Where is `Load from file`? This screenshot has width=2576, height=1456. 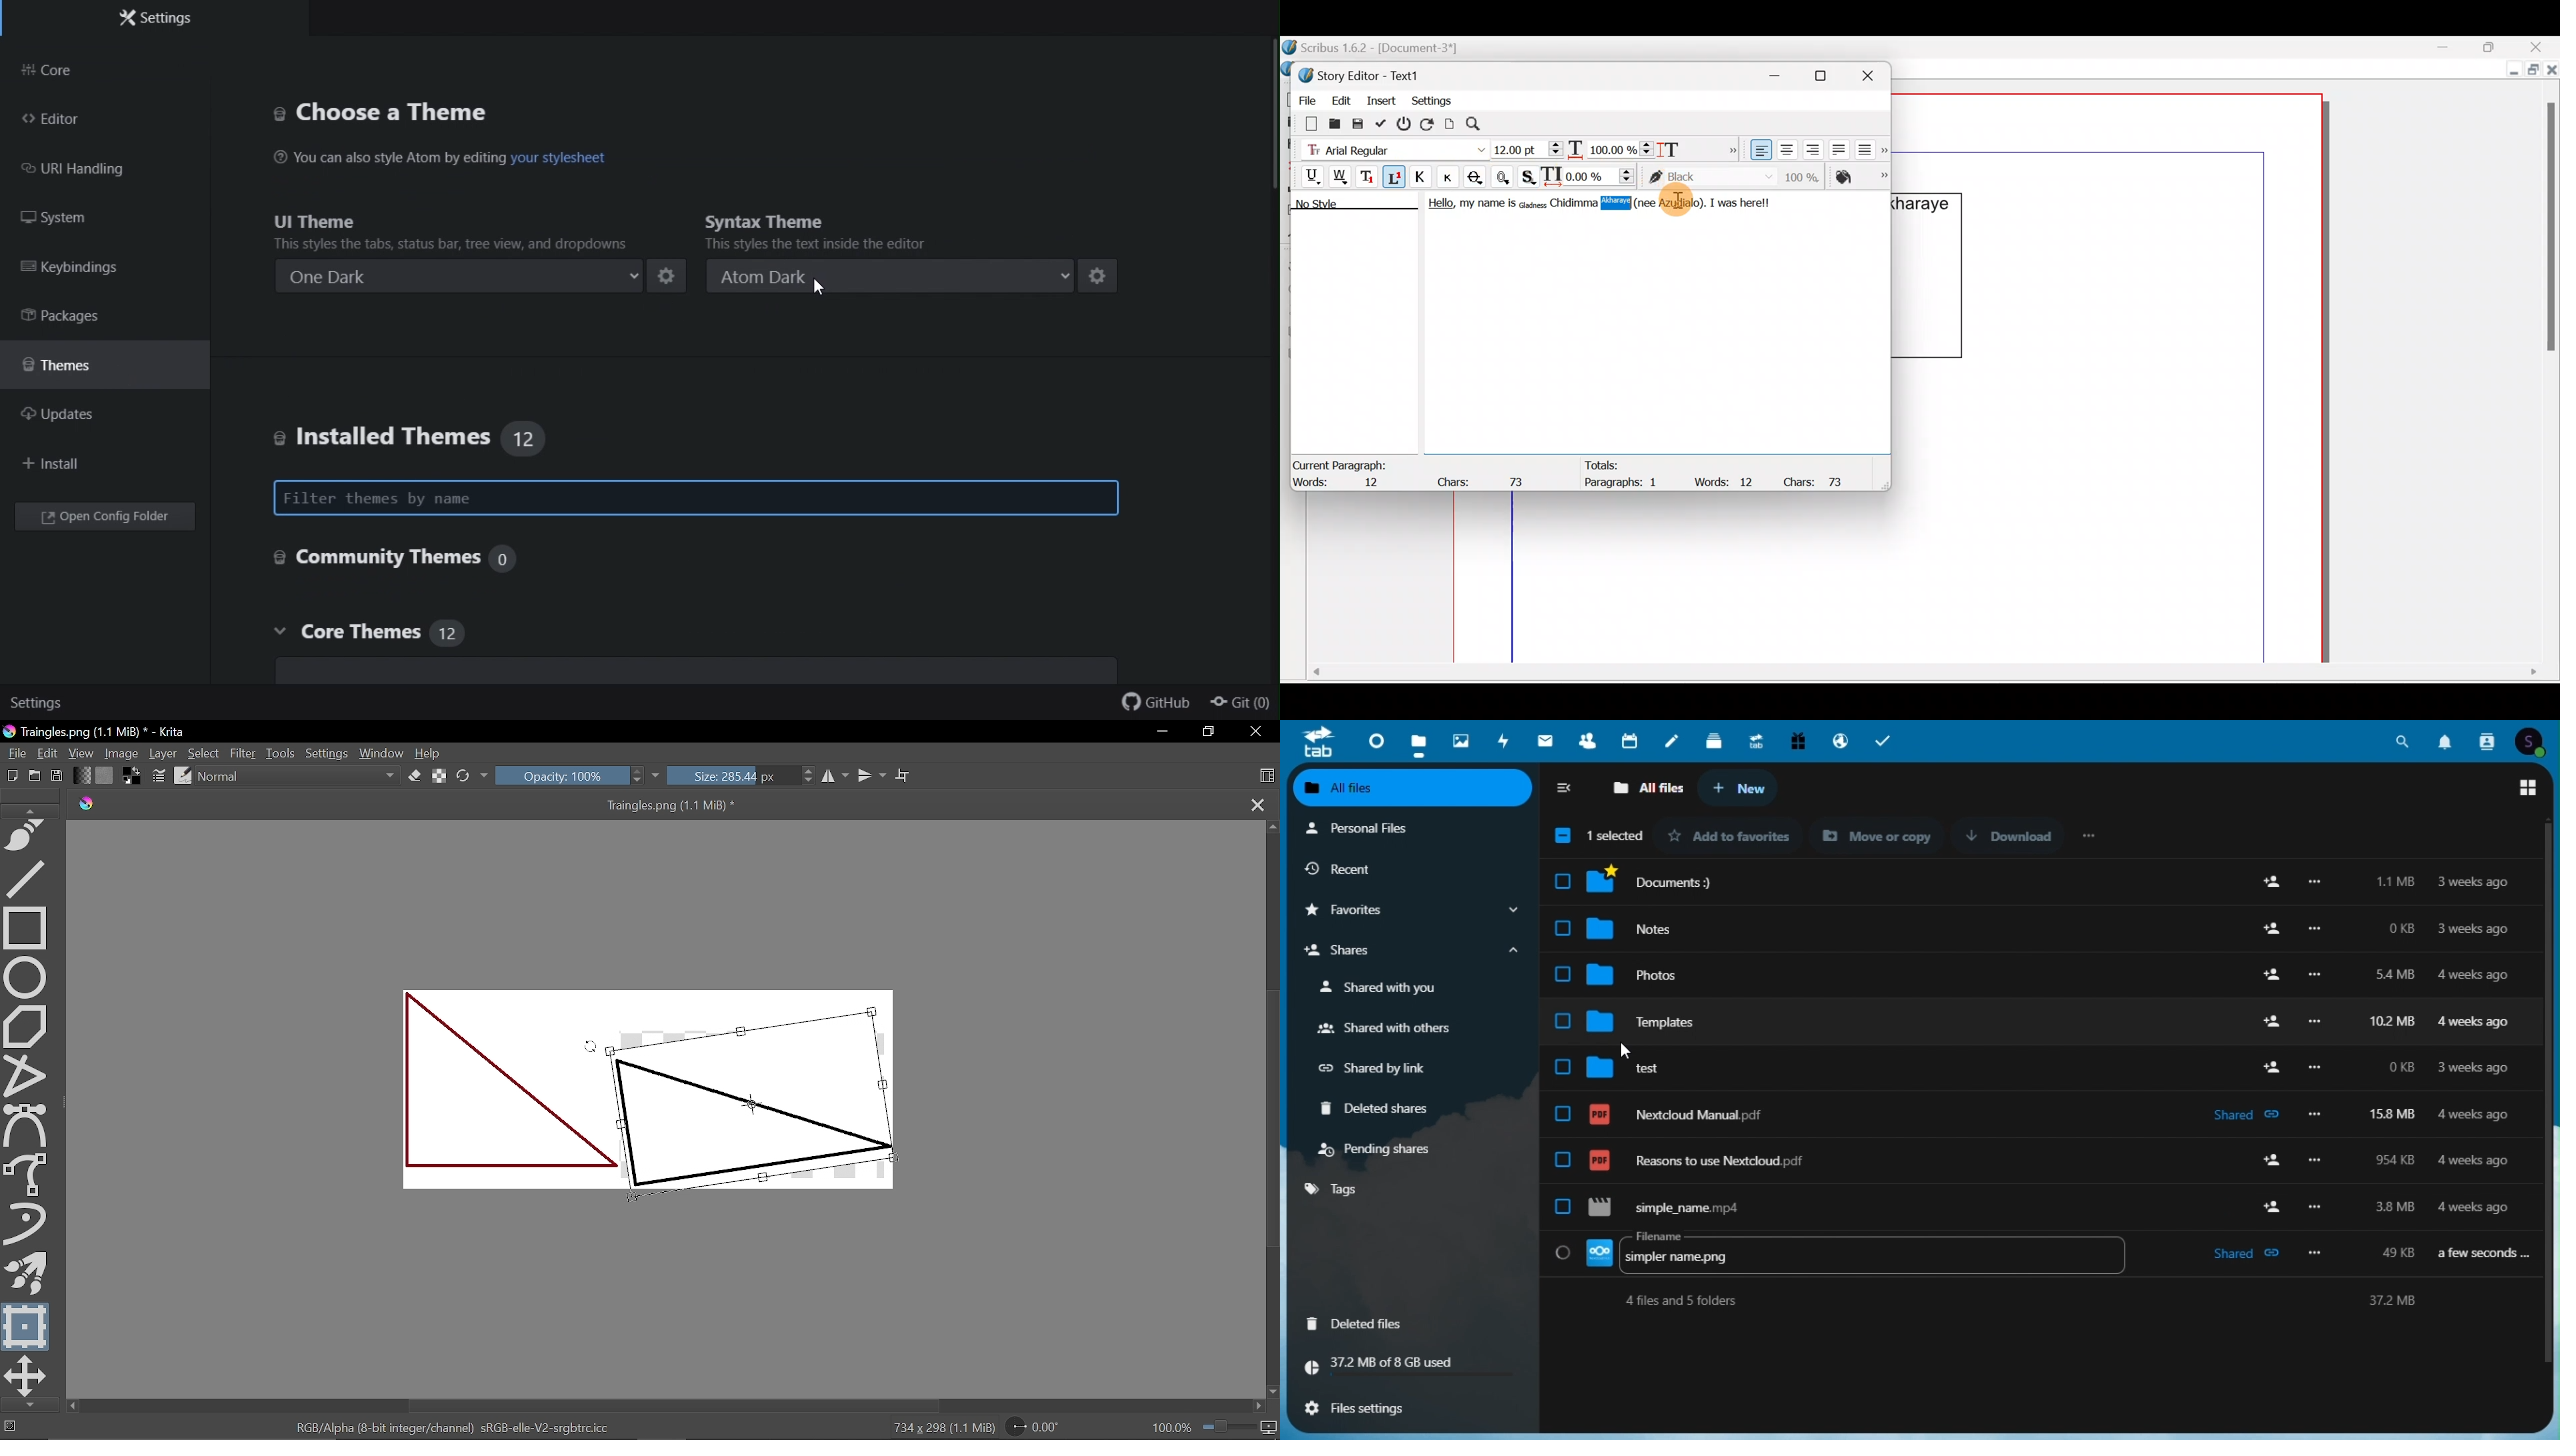 Load from file is located at coordinates (1333, 123).